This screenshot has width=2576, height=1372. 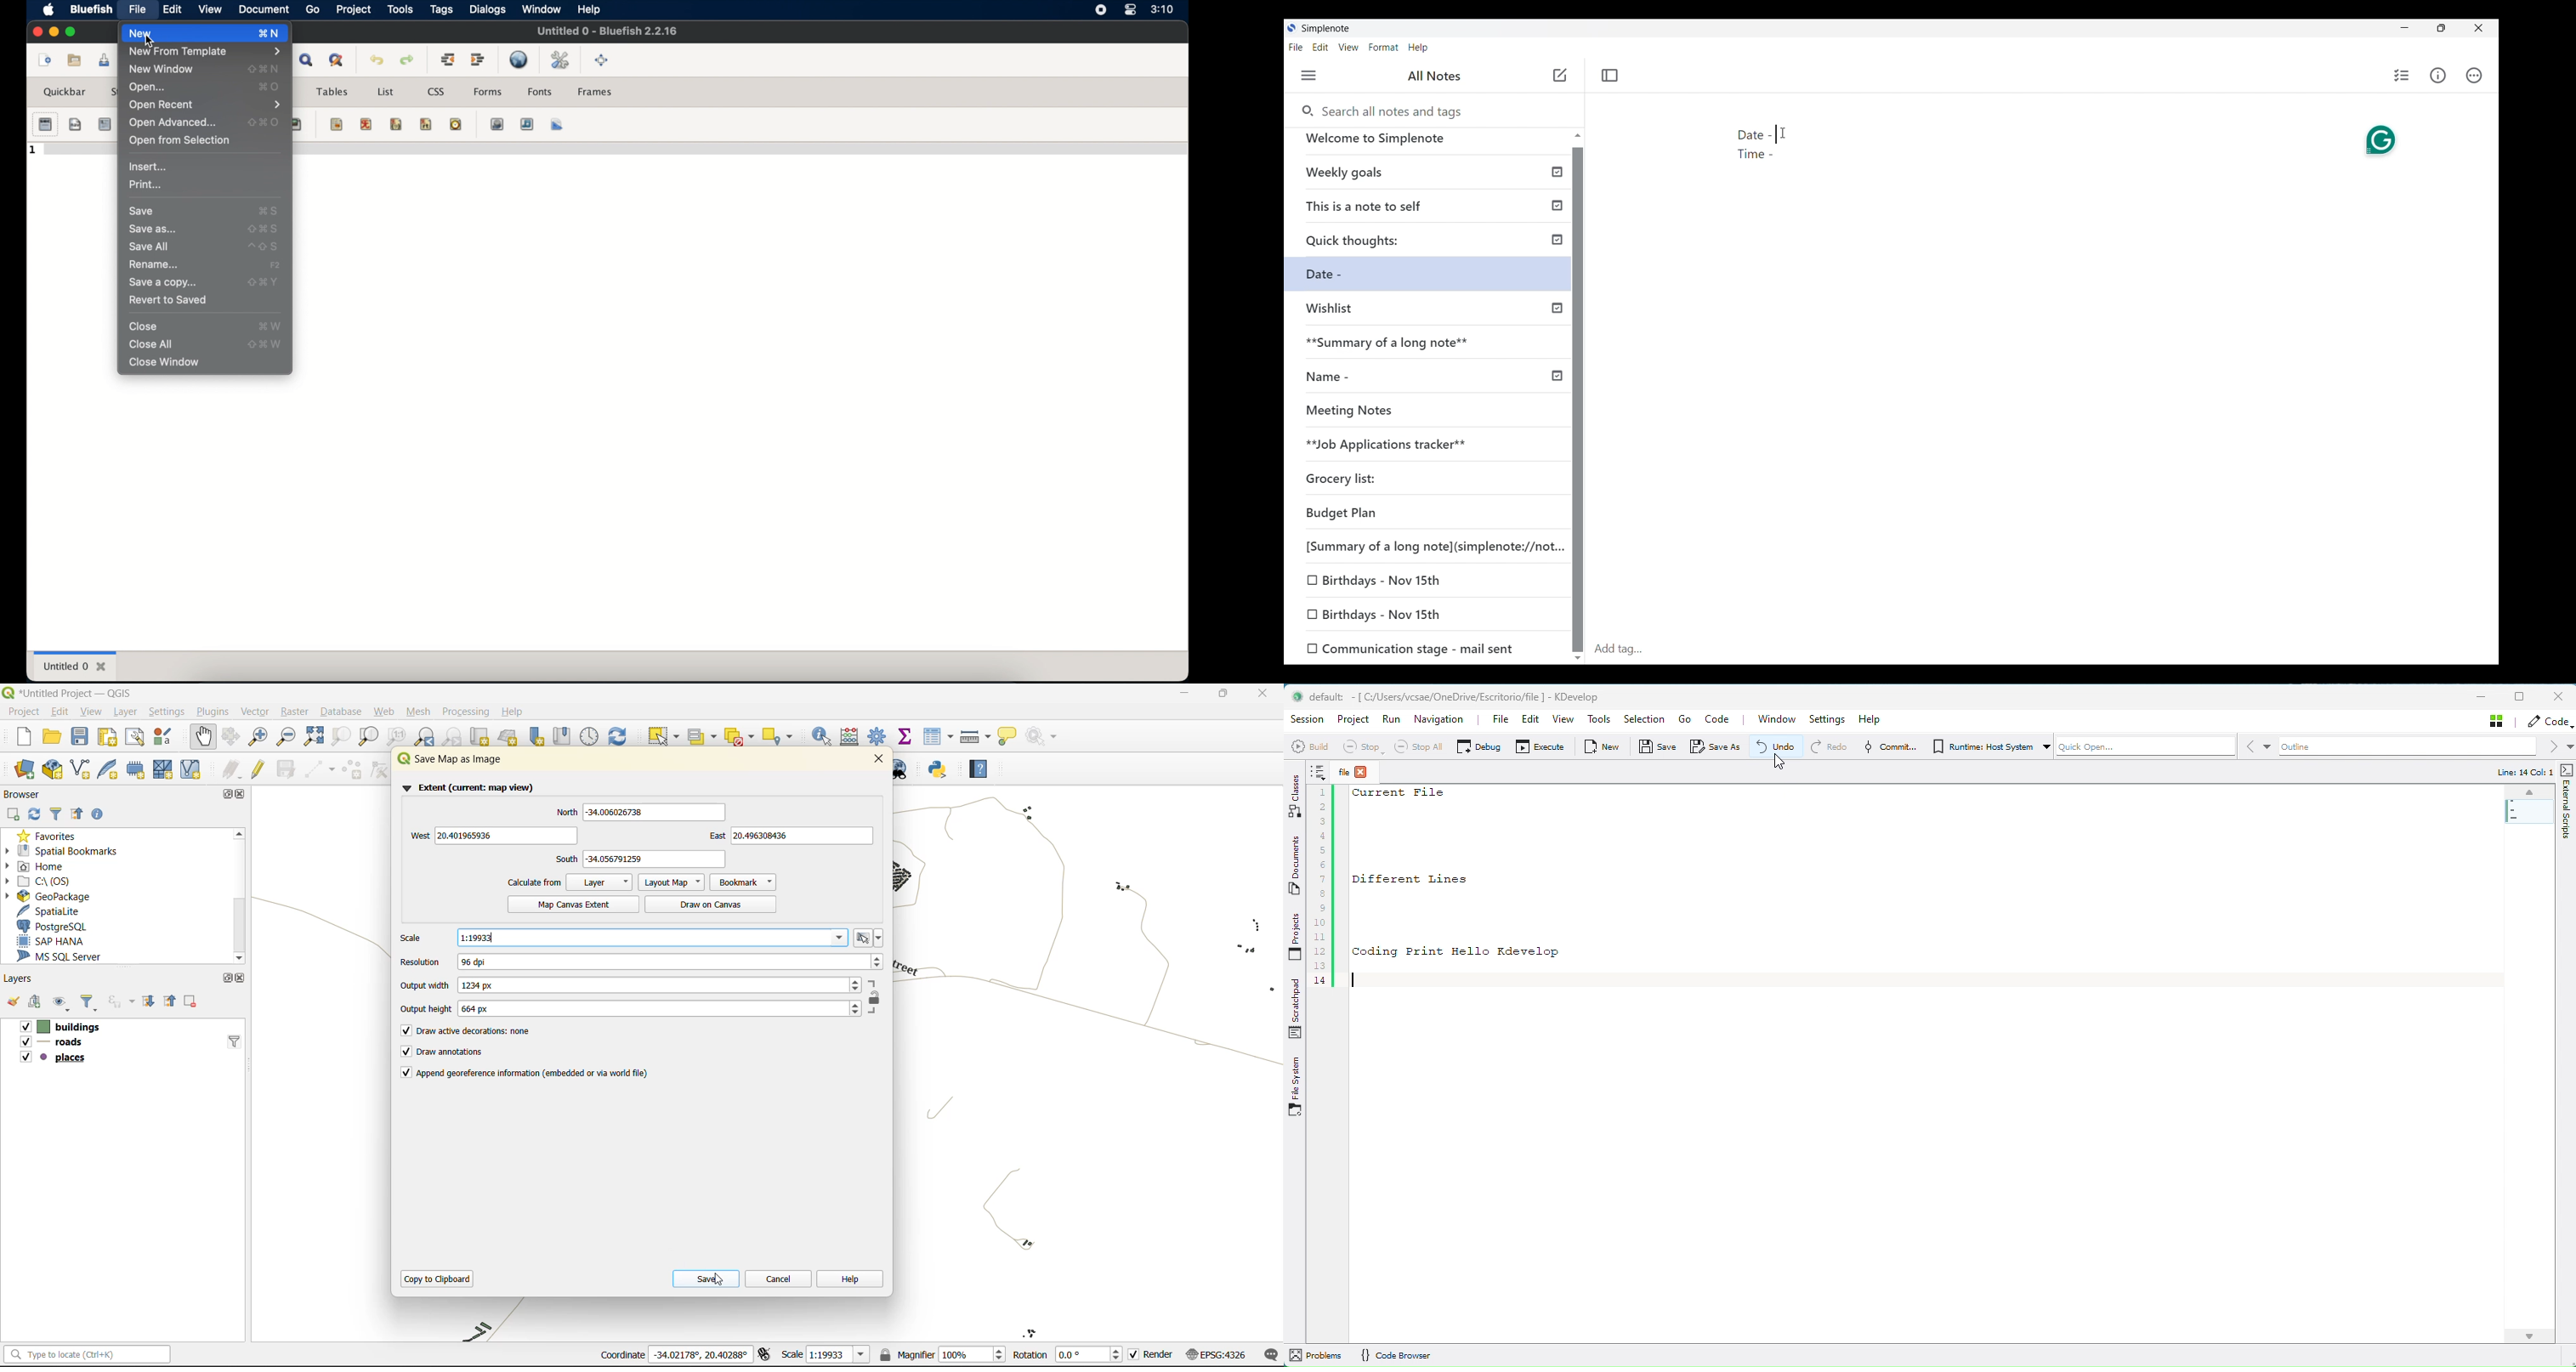 I want to click on File, so click(x=1354, y=773).